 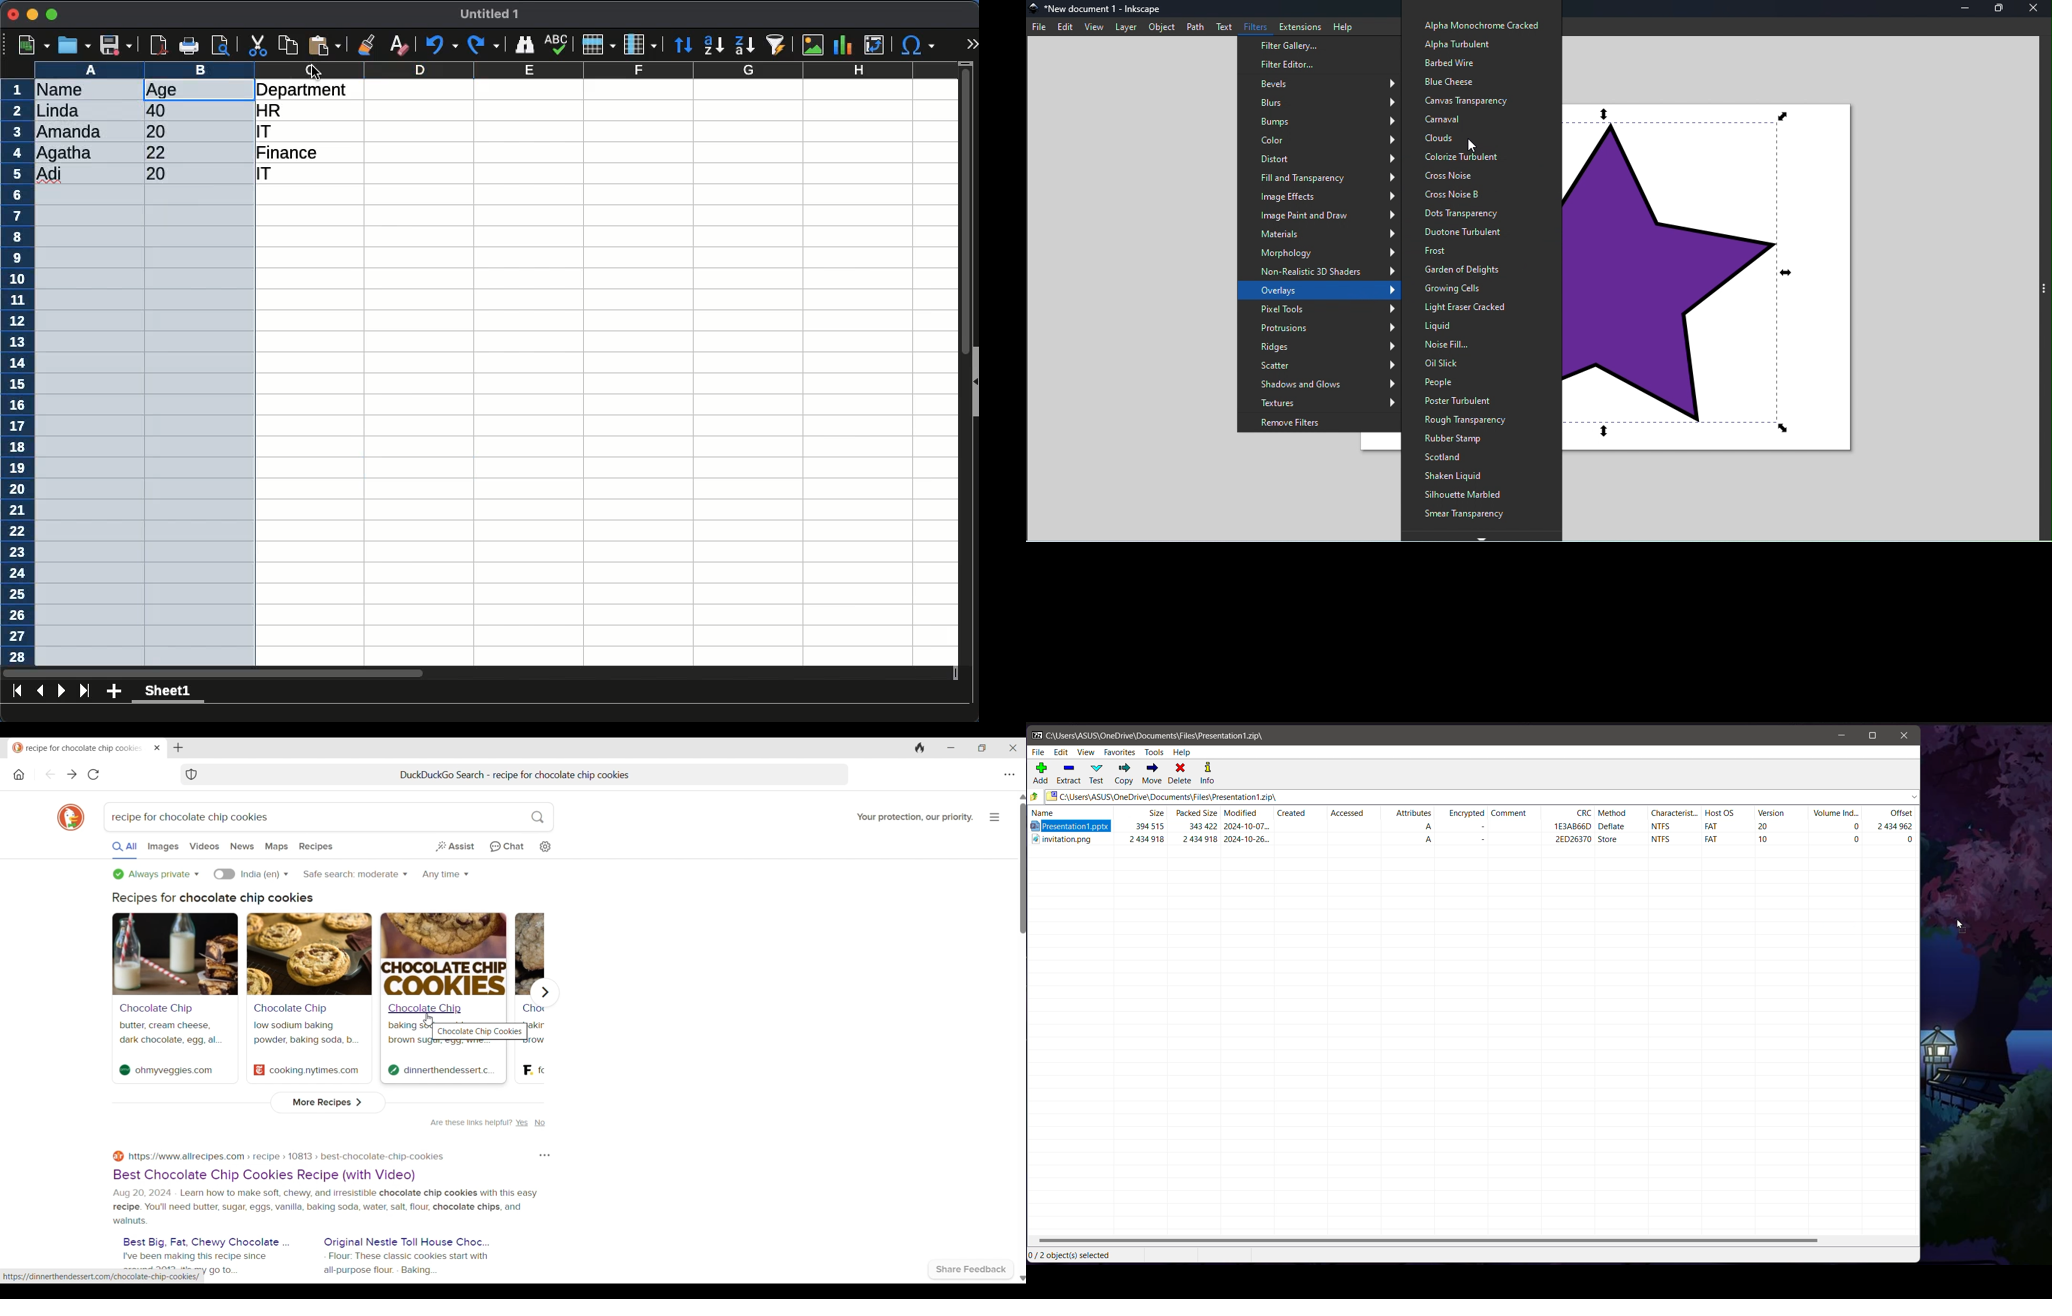 I want to click on Site logo, so click(x=528, y=1070).